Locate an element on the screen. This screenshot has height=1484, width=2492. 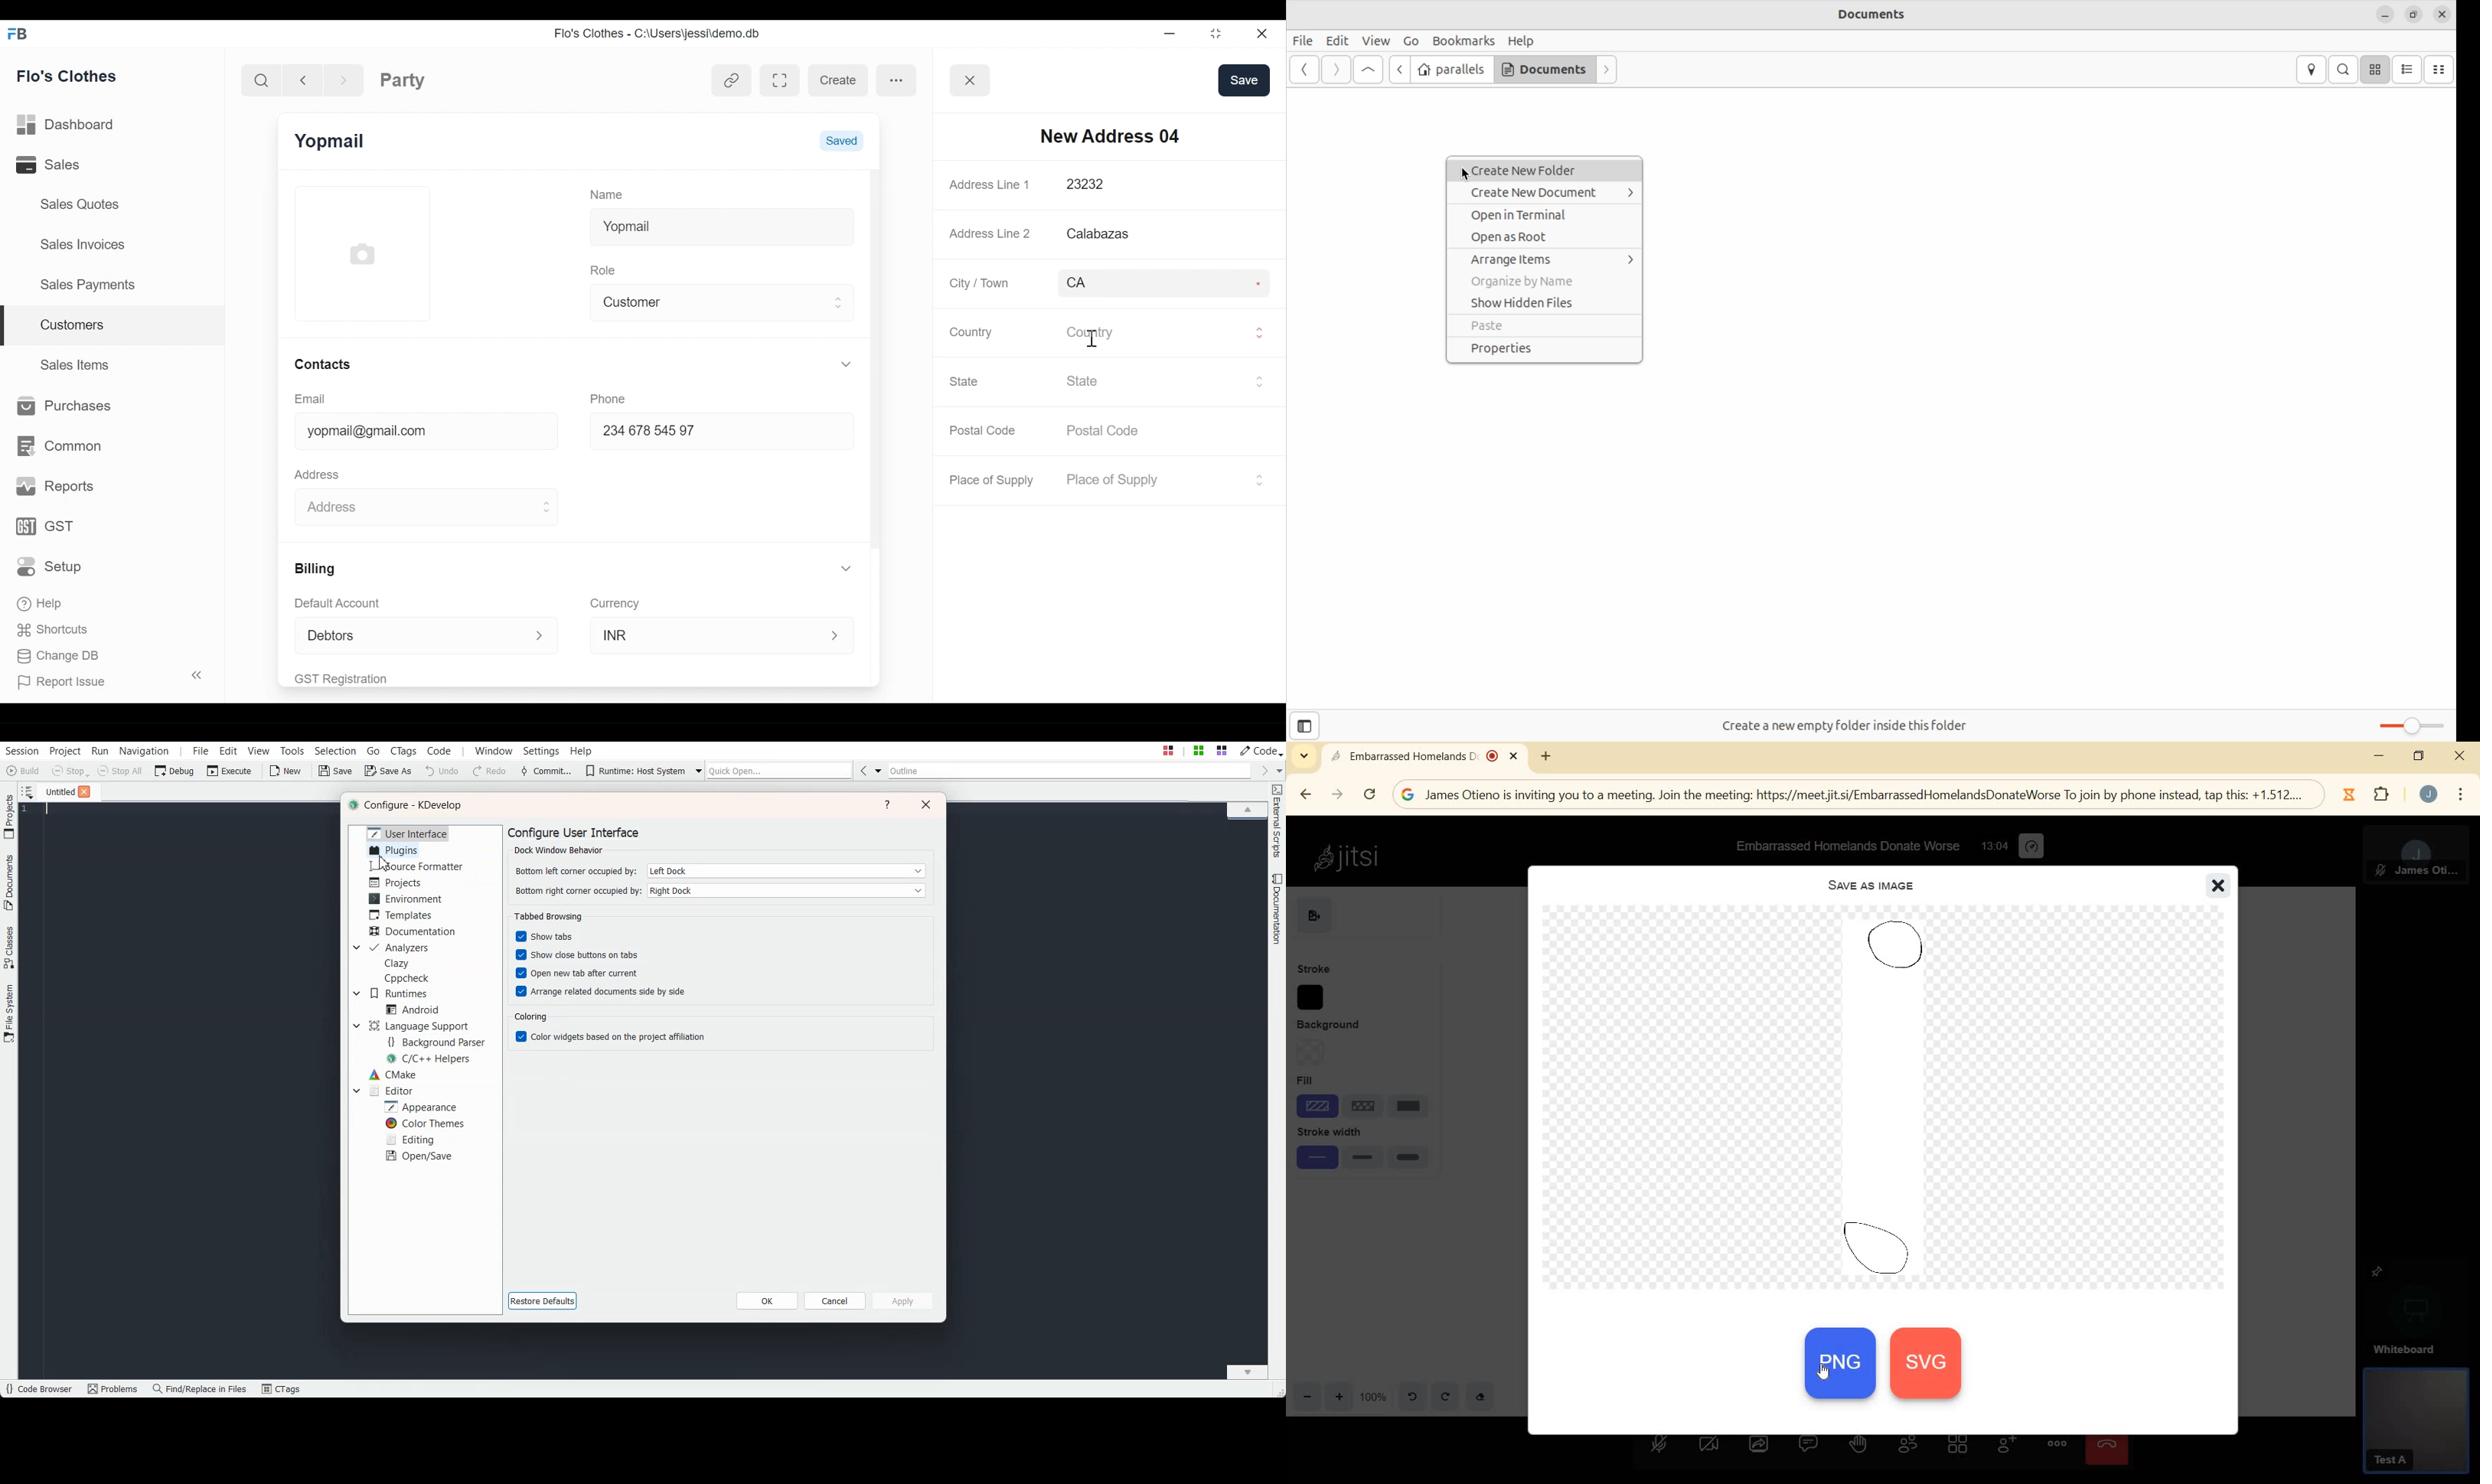
State is located at coordinates (966, 381).